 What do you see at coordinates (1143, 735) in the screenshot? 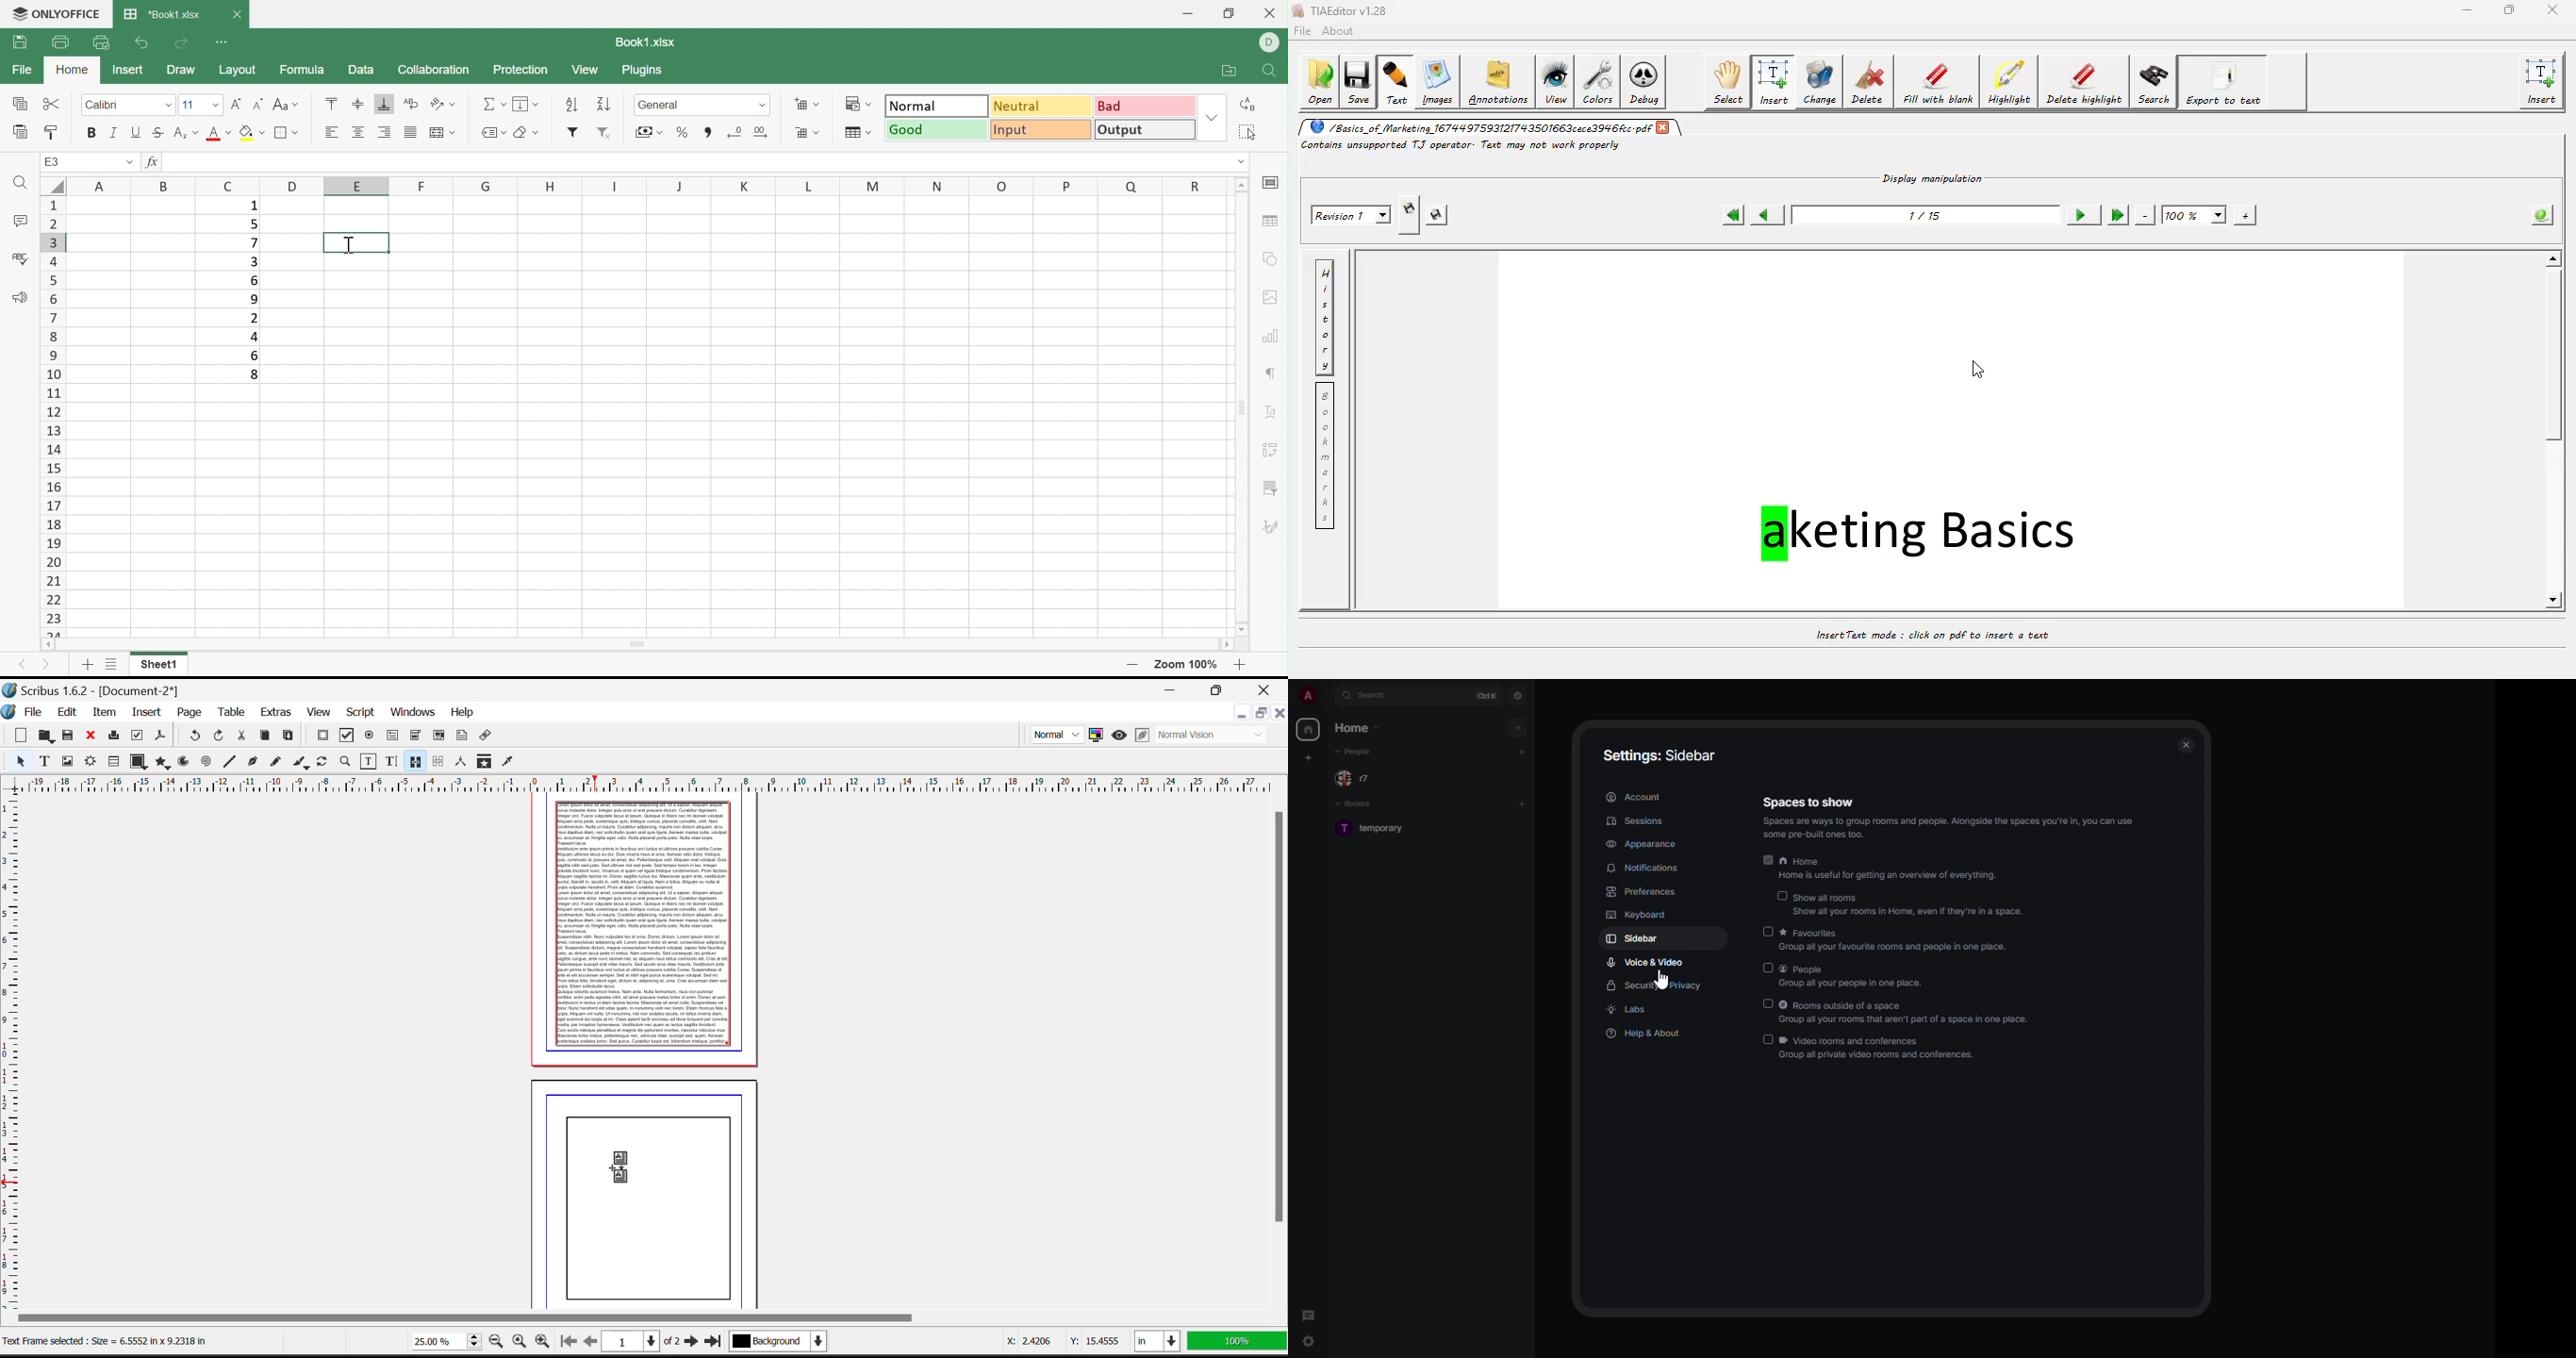
I see `Edit in Preview Mode` at bounding box center [1143, 735].